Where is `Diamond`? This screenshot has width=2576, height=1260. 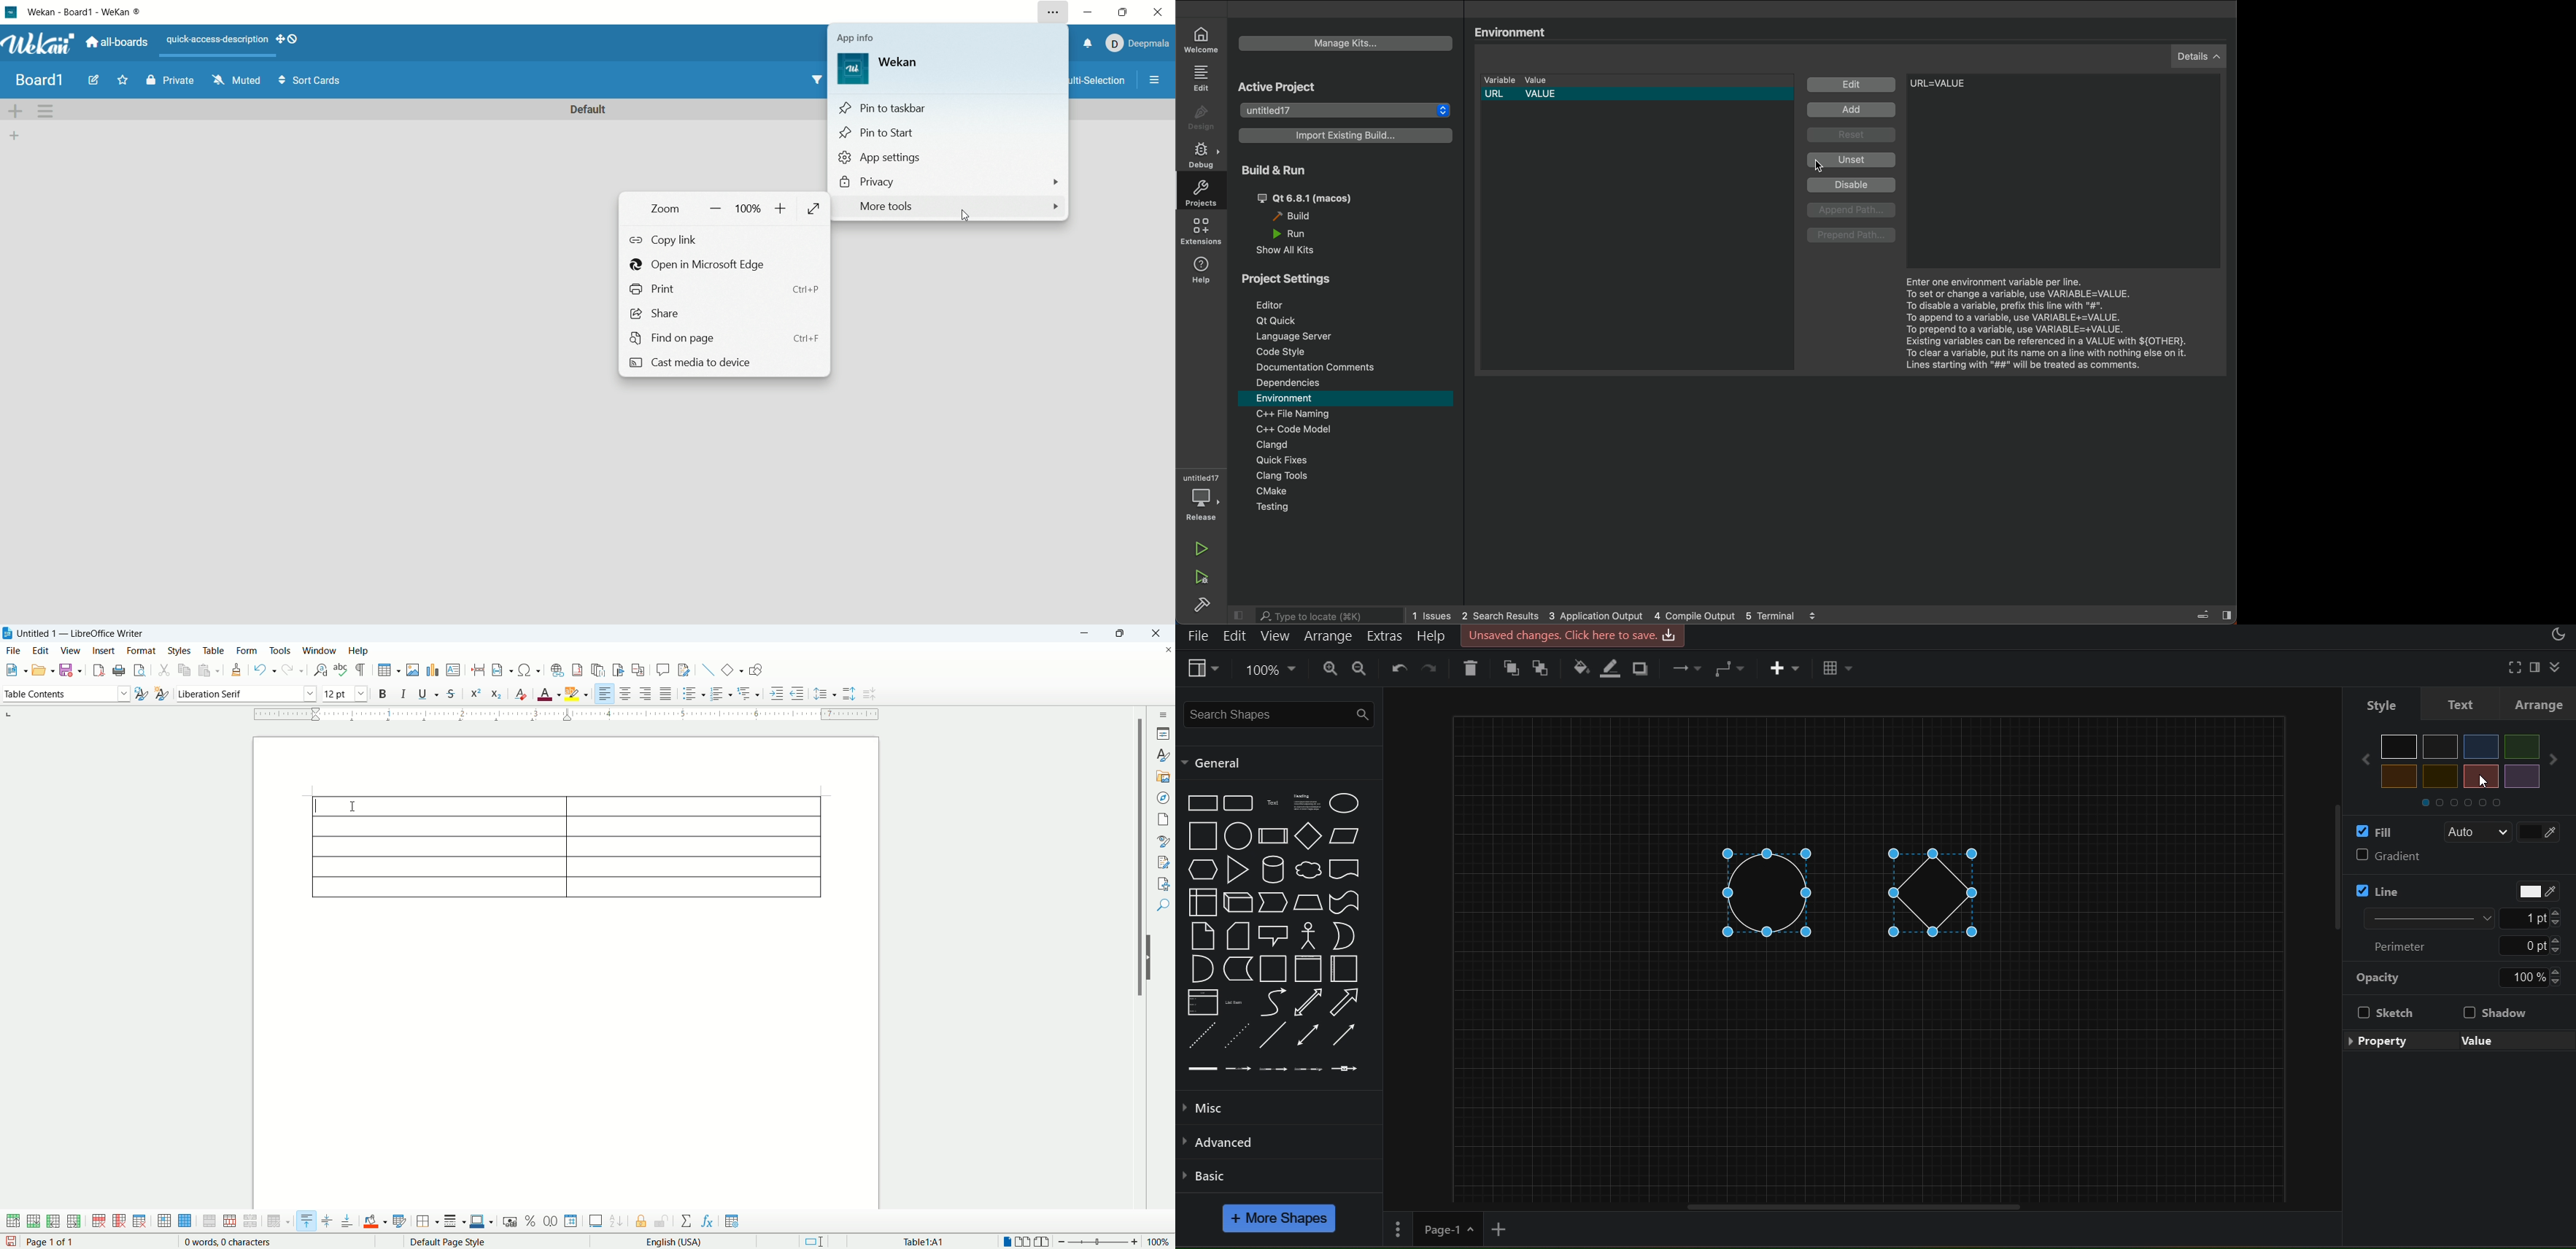
Diamond is located at coordinates (1307, 835).